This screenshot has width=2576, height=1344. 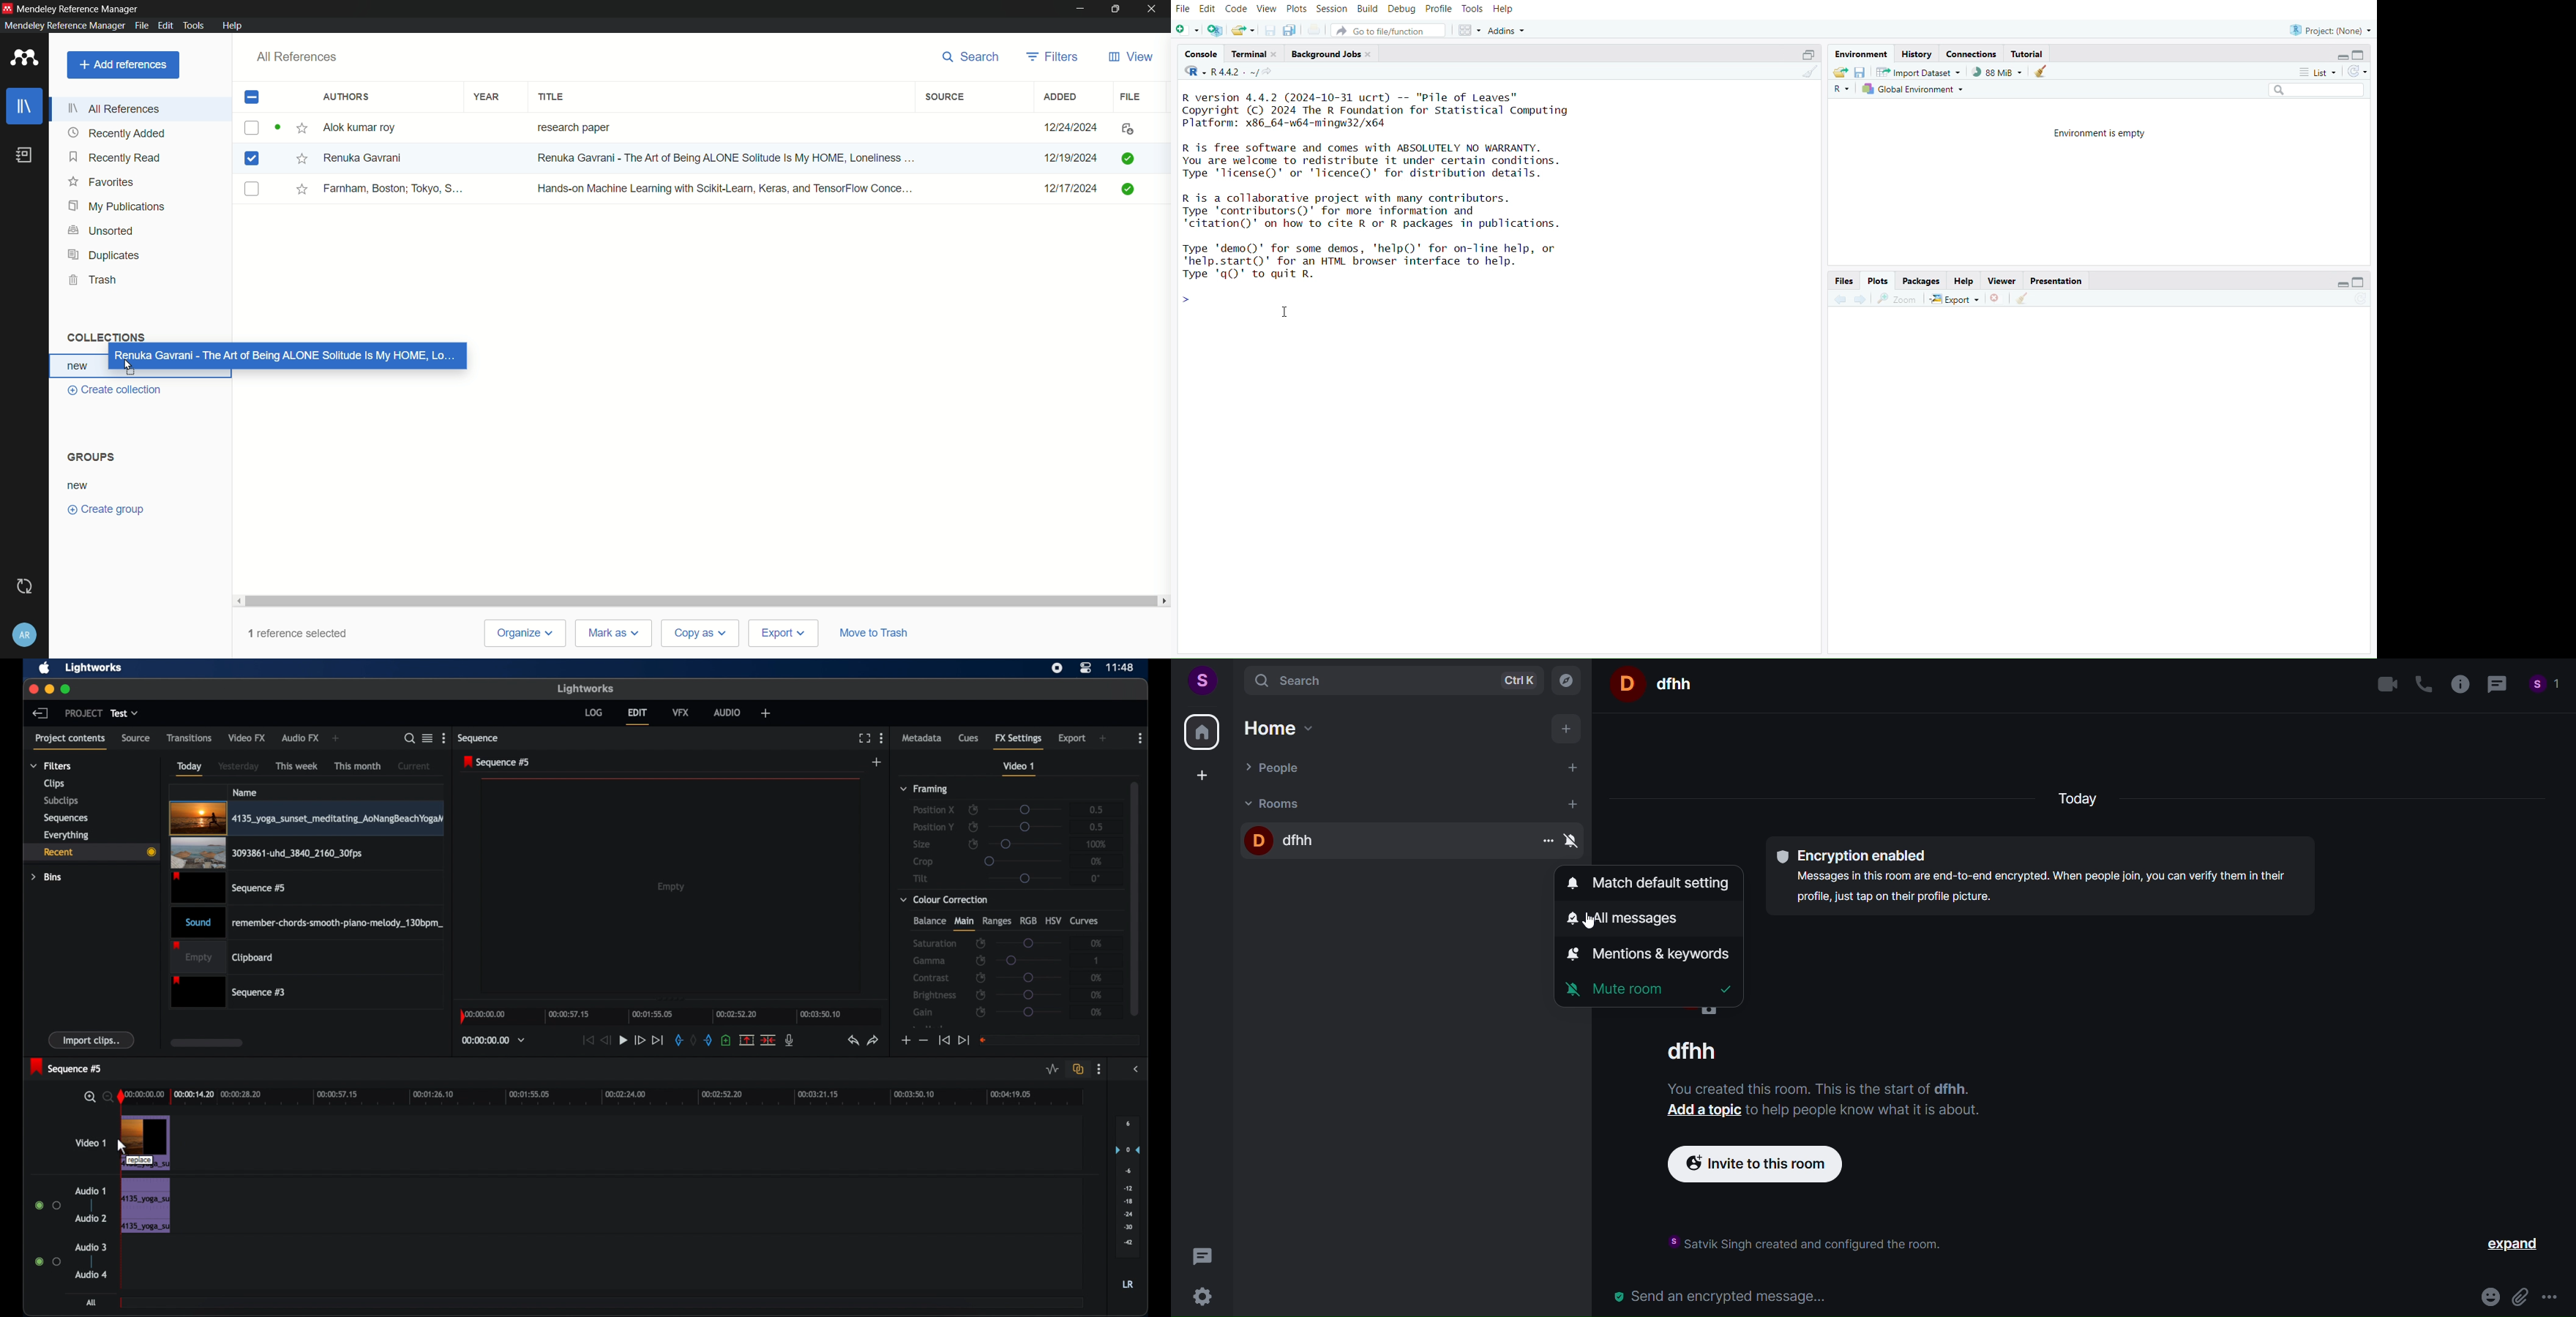 I want to click on all, so click(x=91, y=1302).